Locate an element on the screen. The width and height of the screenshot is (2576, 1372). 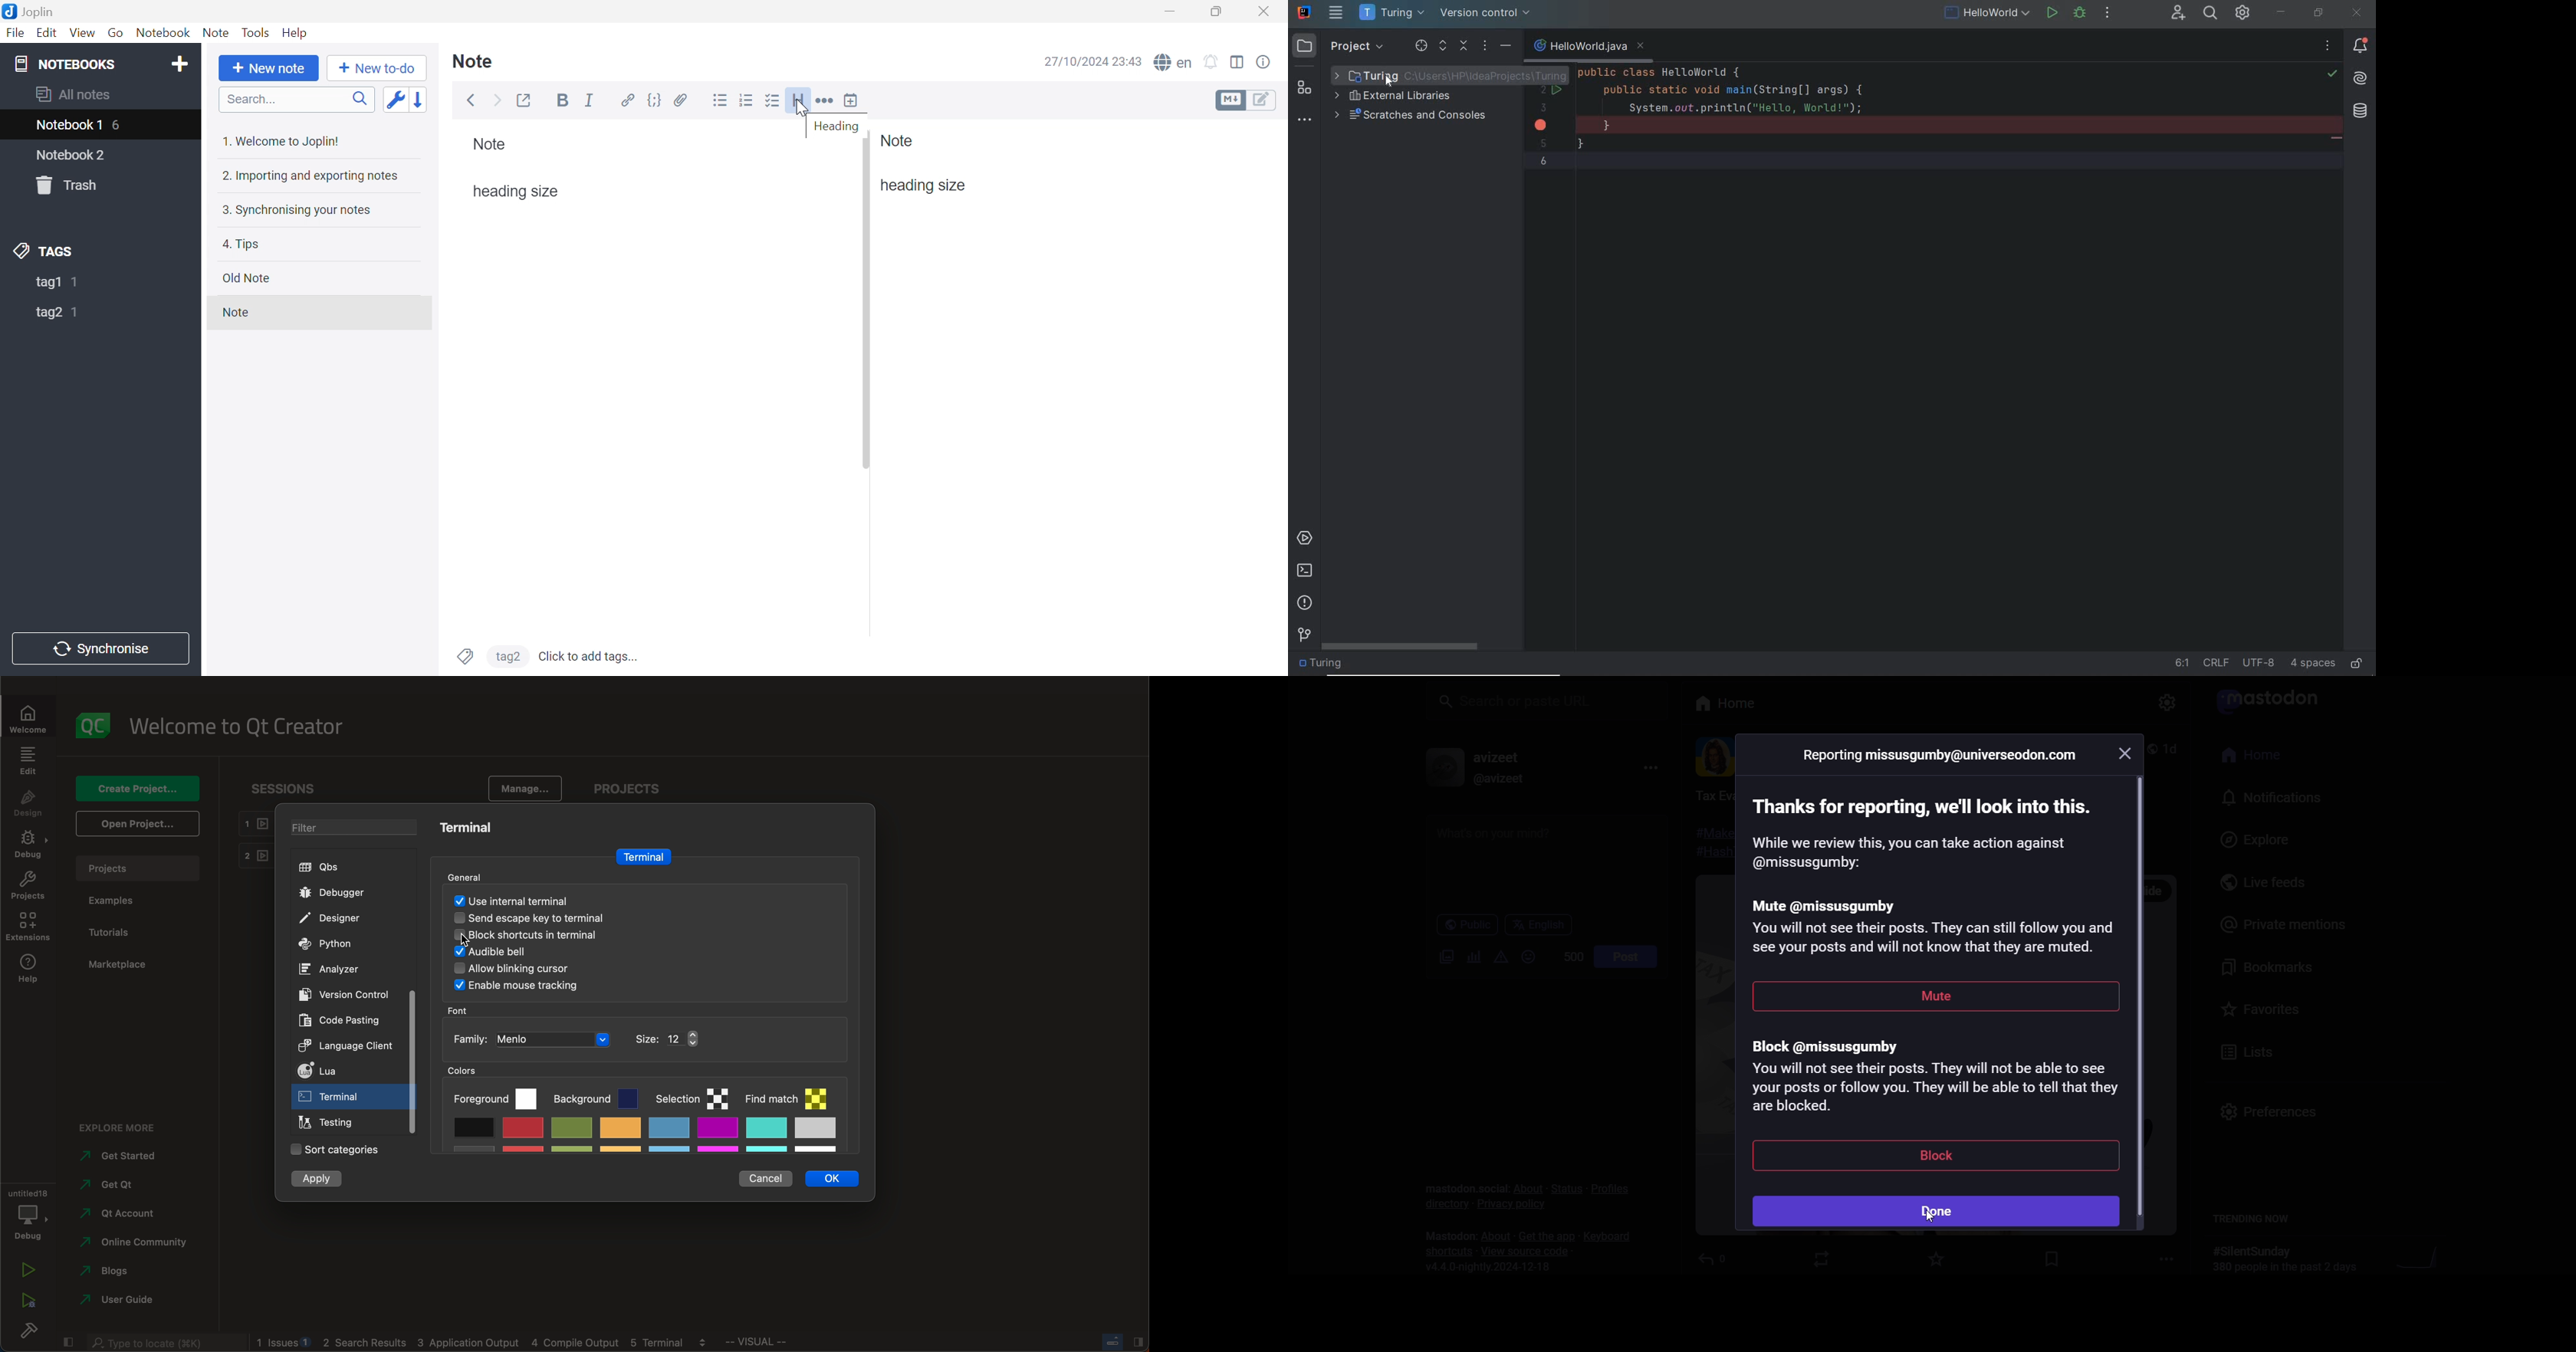
4. Tips is located at coordinates (242, 245).